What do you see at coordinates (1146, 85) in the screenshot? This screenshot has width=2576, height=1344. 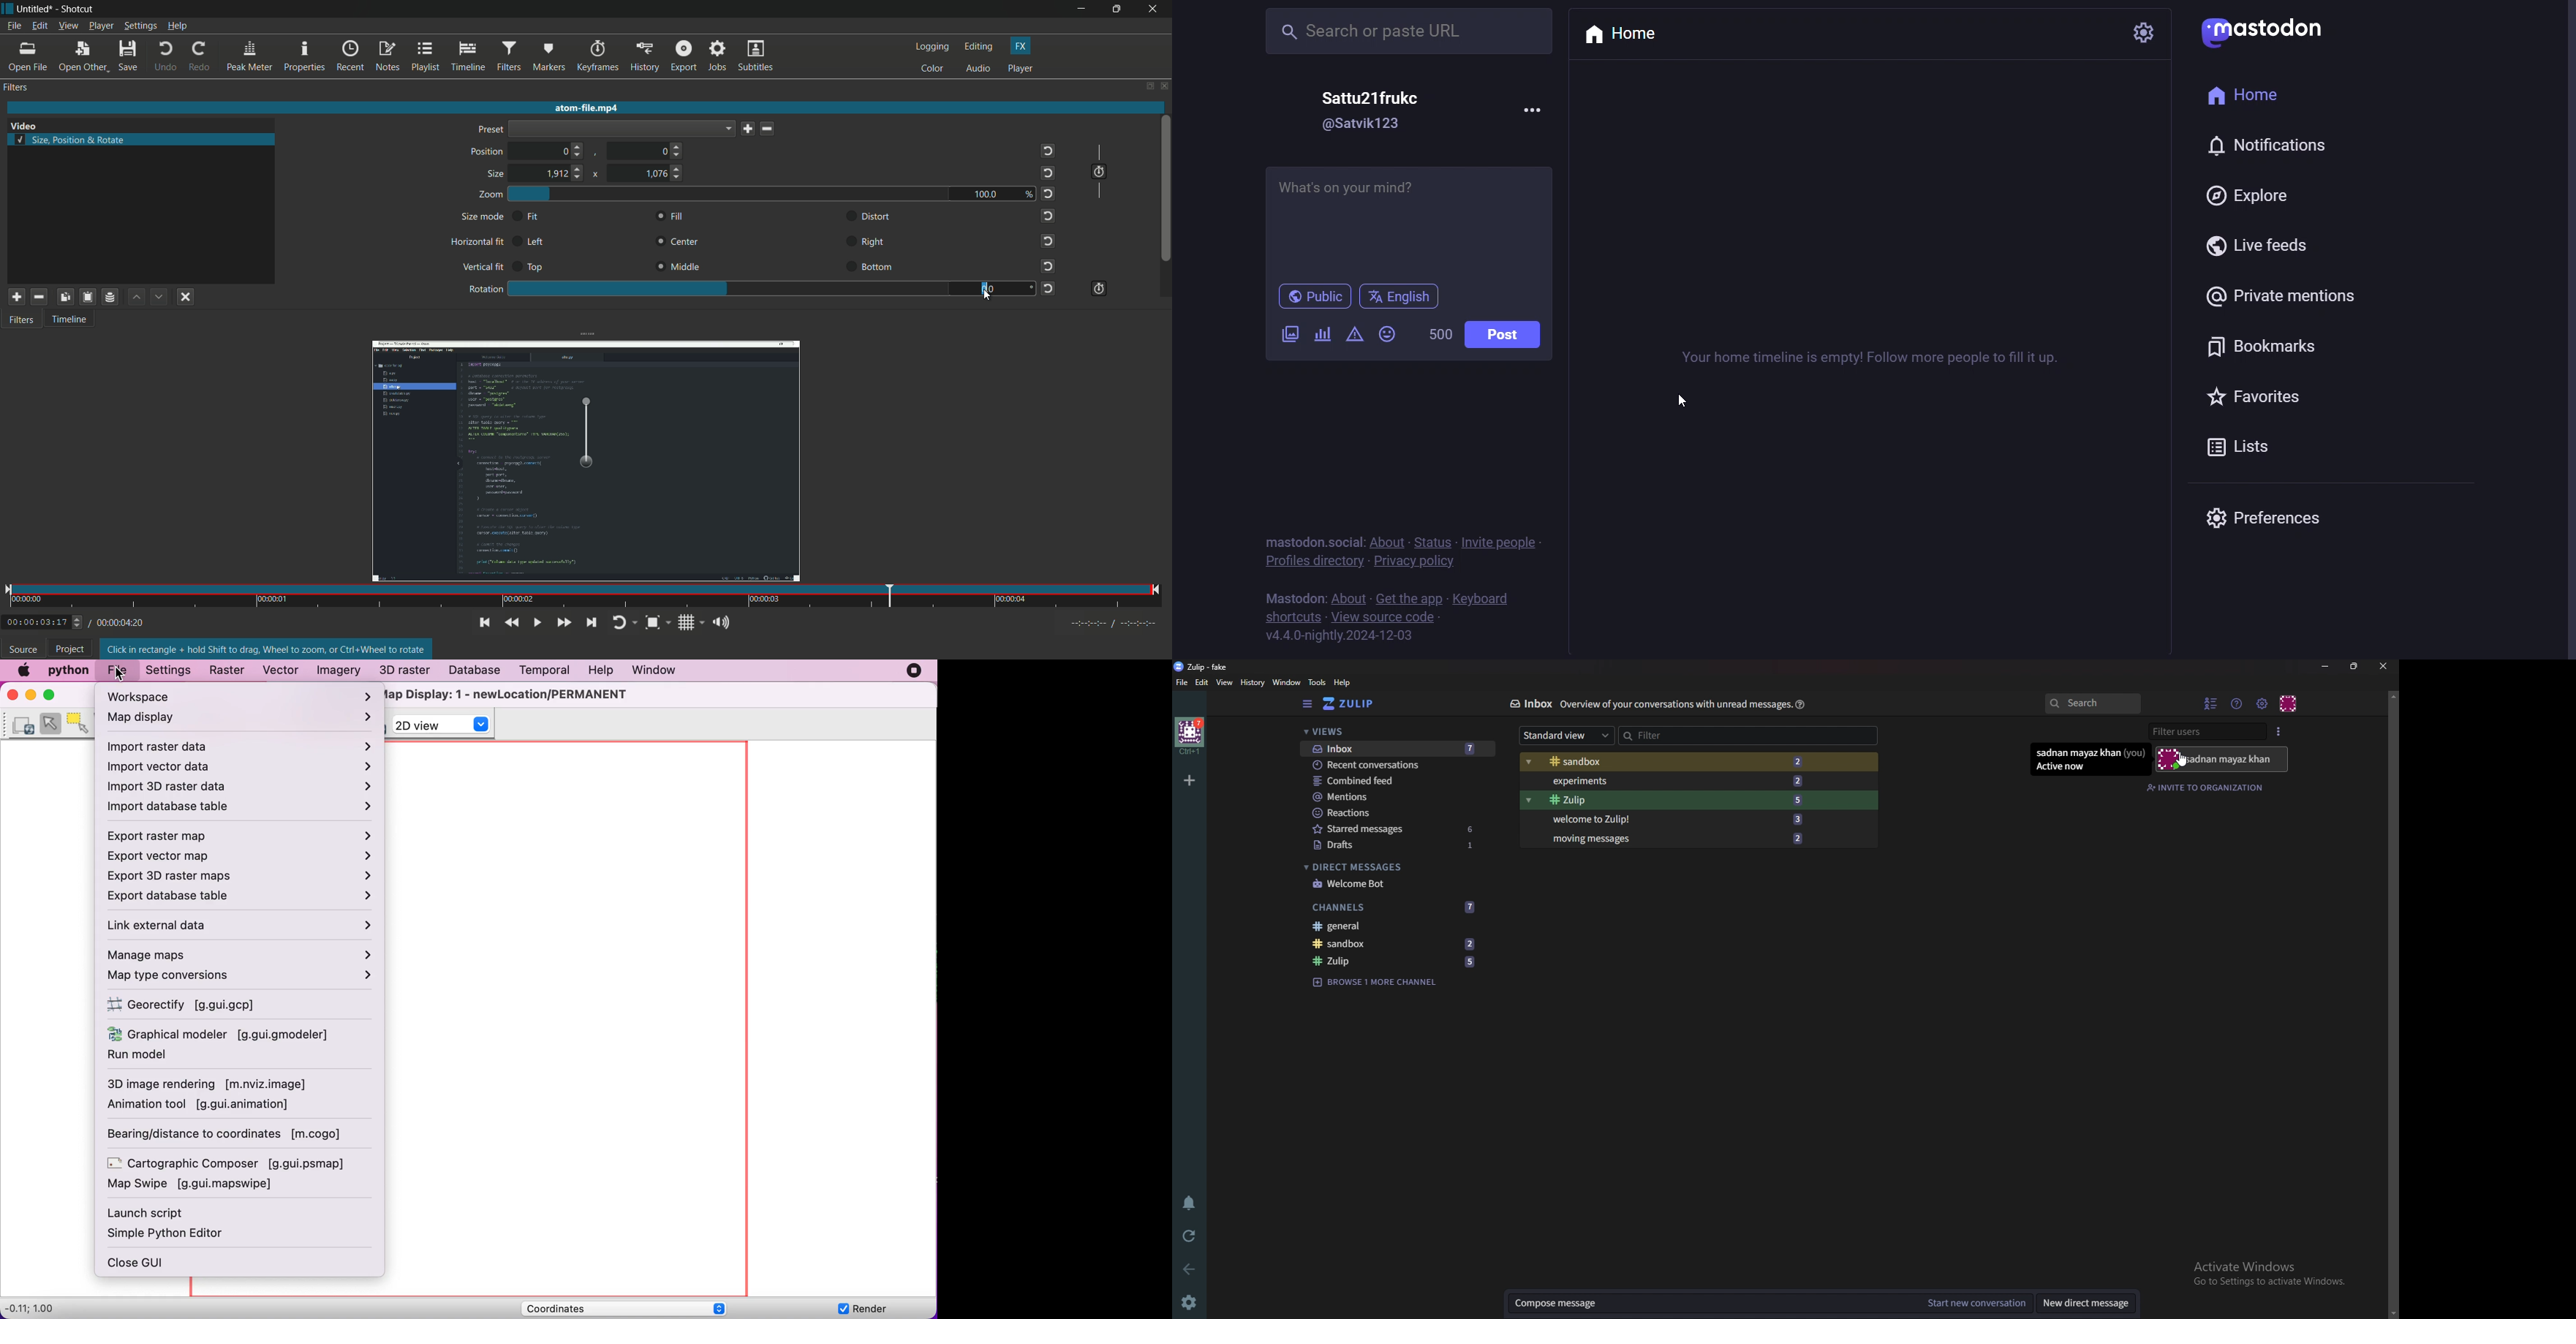 I see `change layout` at bounding box center [1146, 85].